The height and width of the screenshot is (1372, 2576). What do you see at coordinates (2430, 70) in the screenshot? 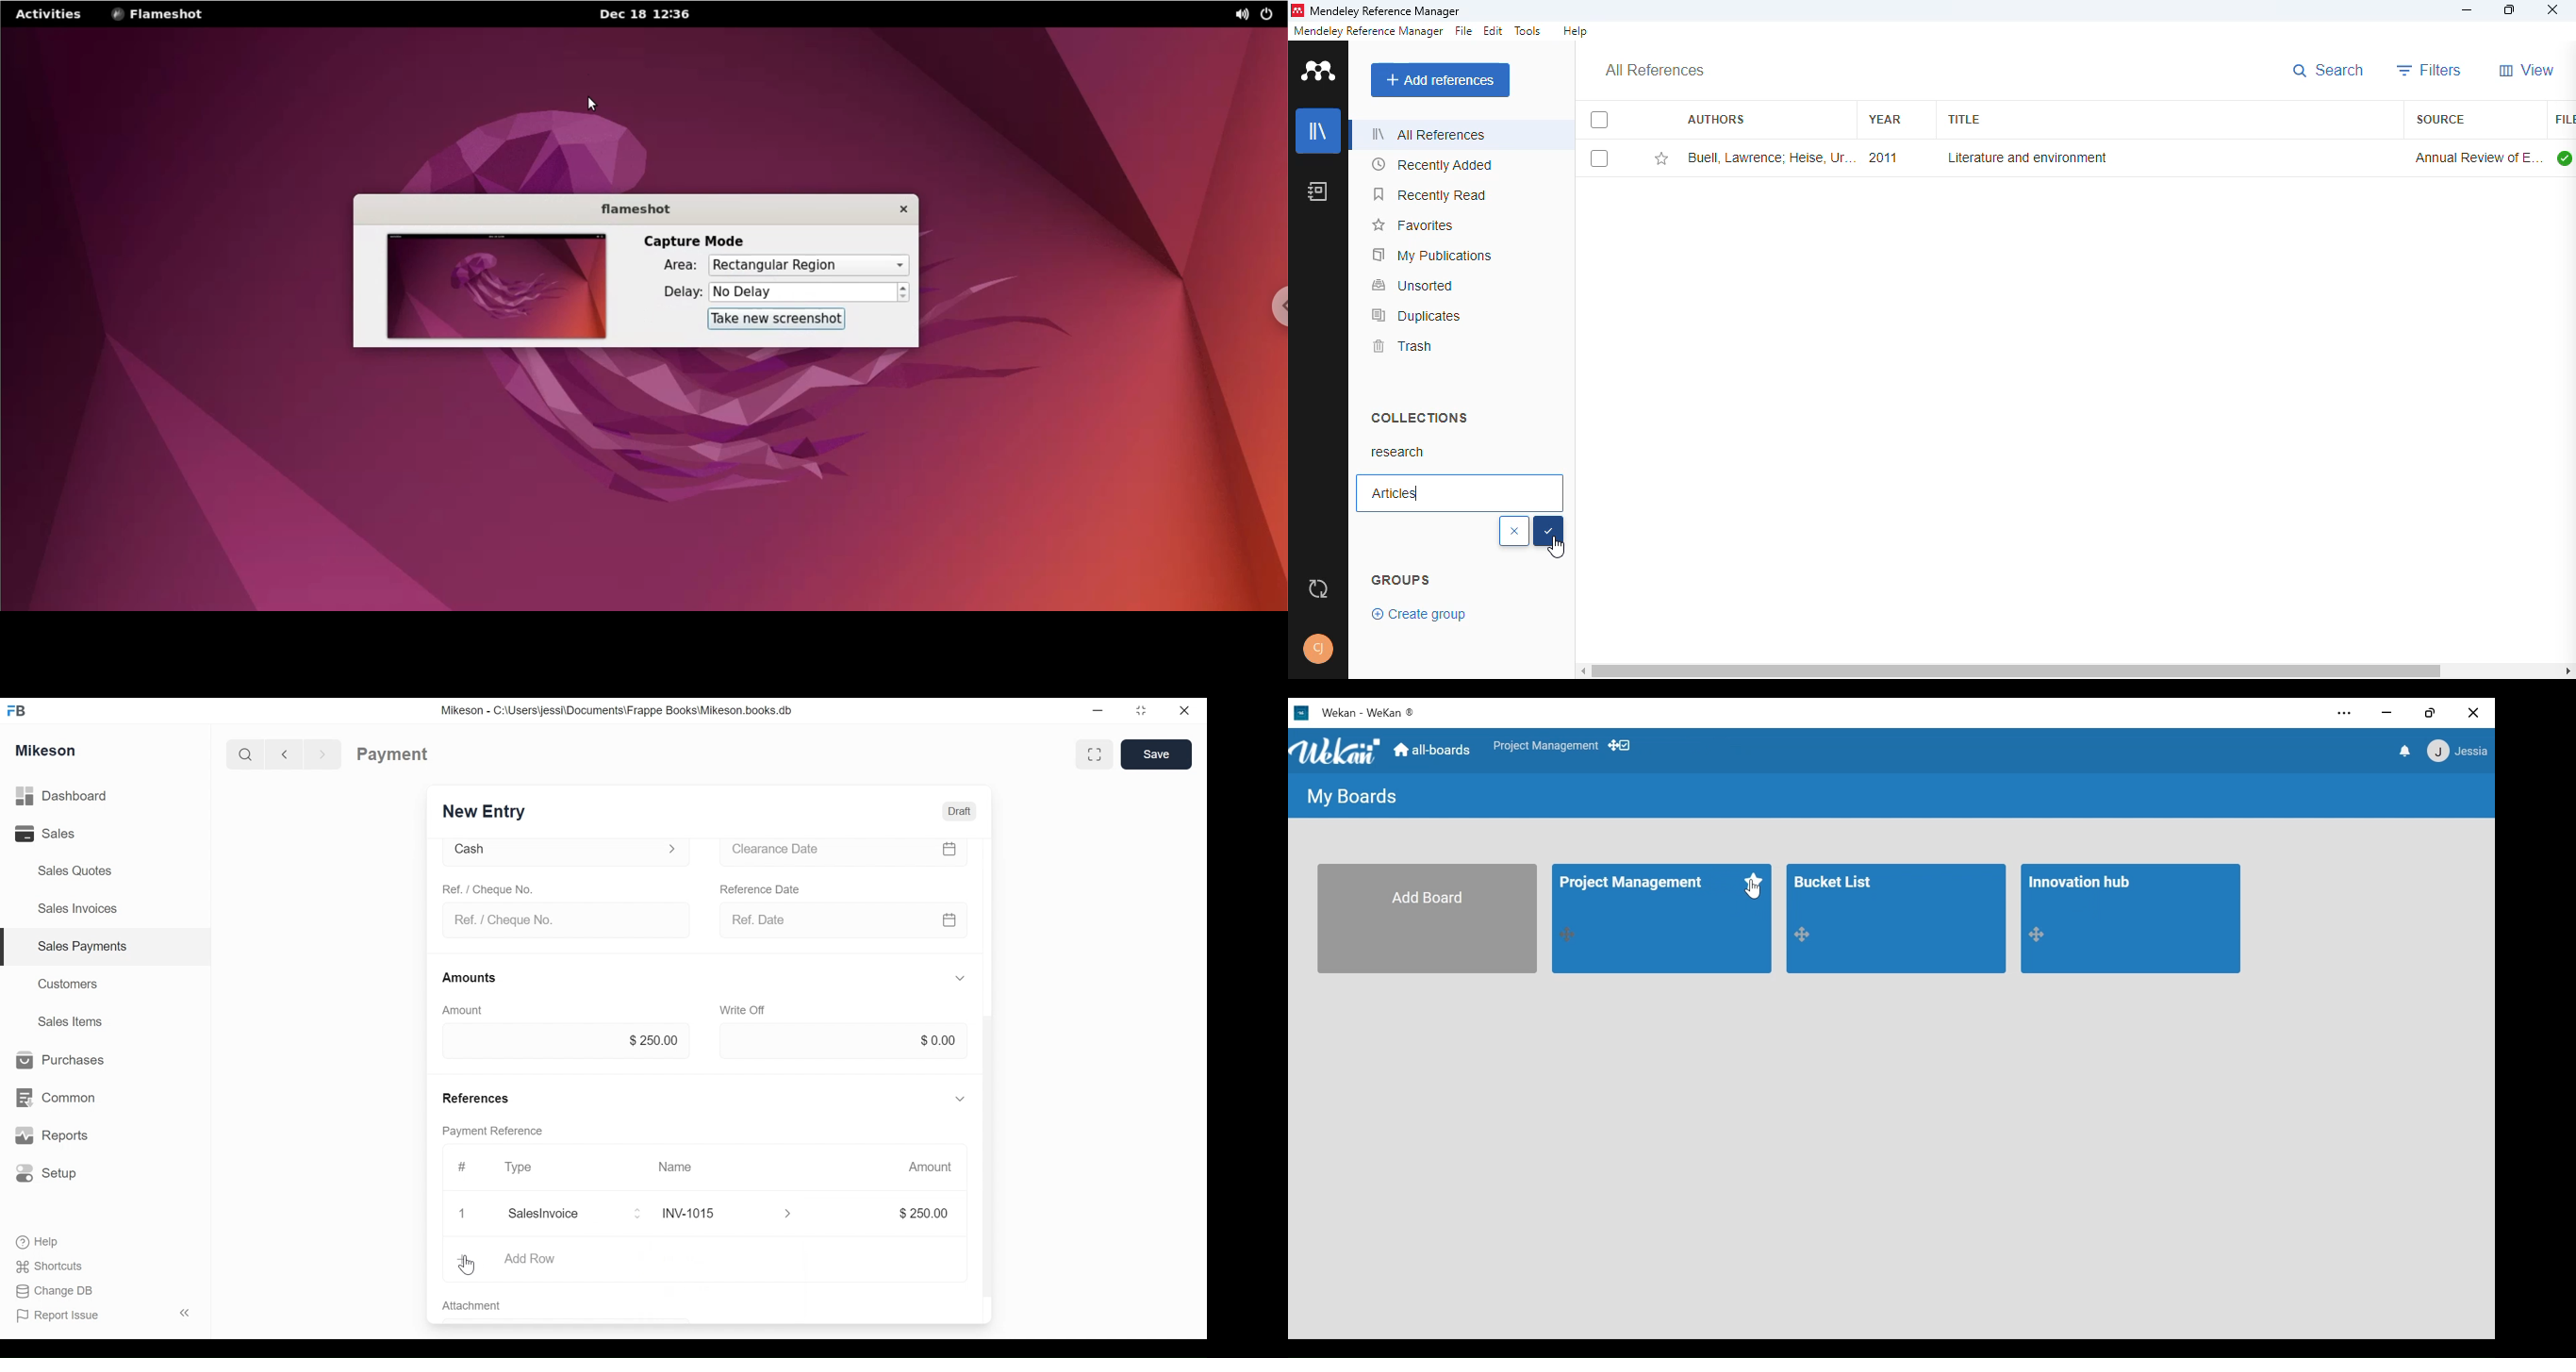
I see `filters` at bounding box center [2430, 70].